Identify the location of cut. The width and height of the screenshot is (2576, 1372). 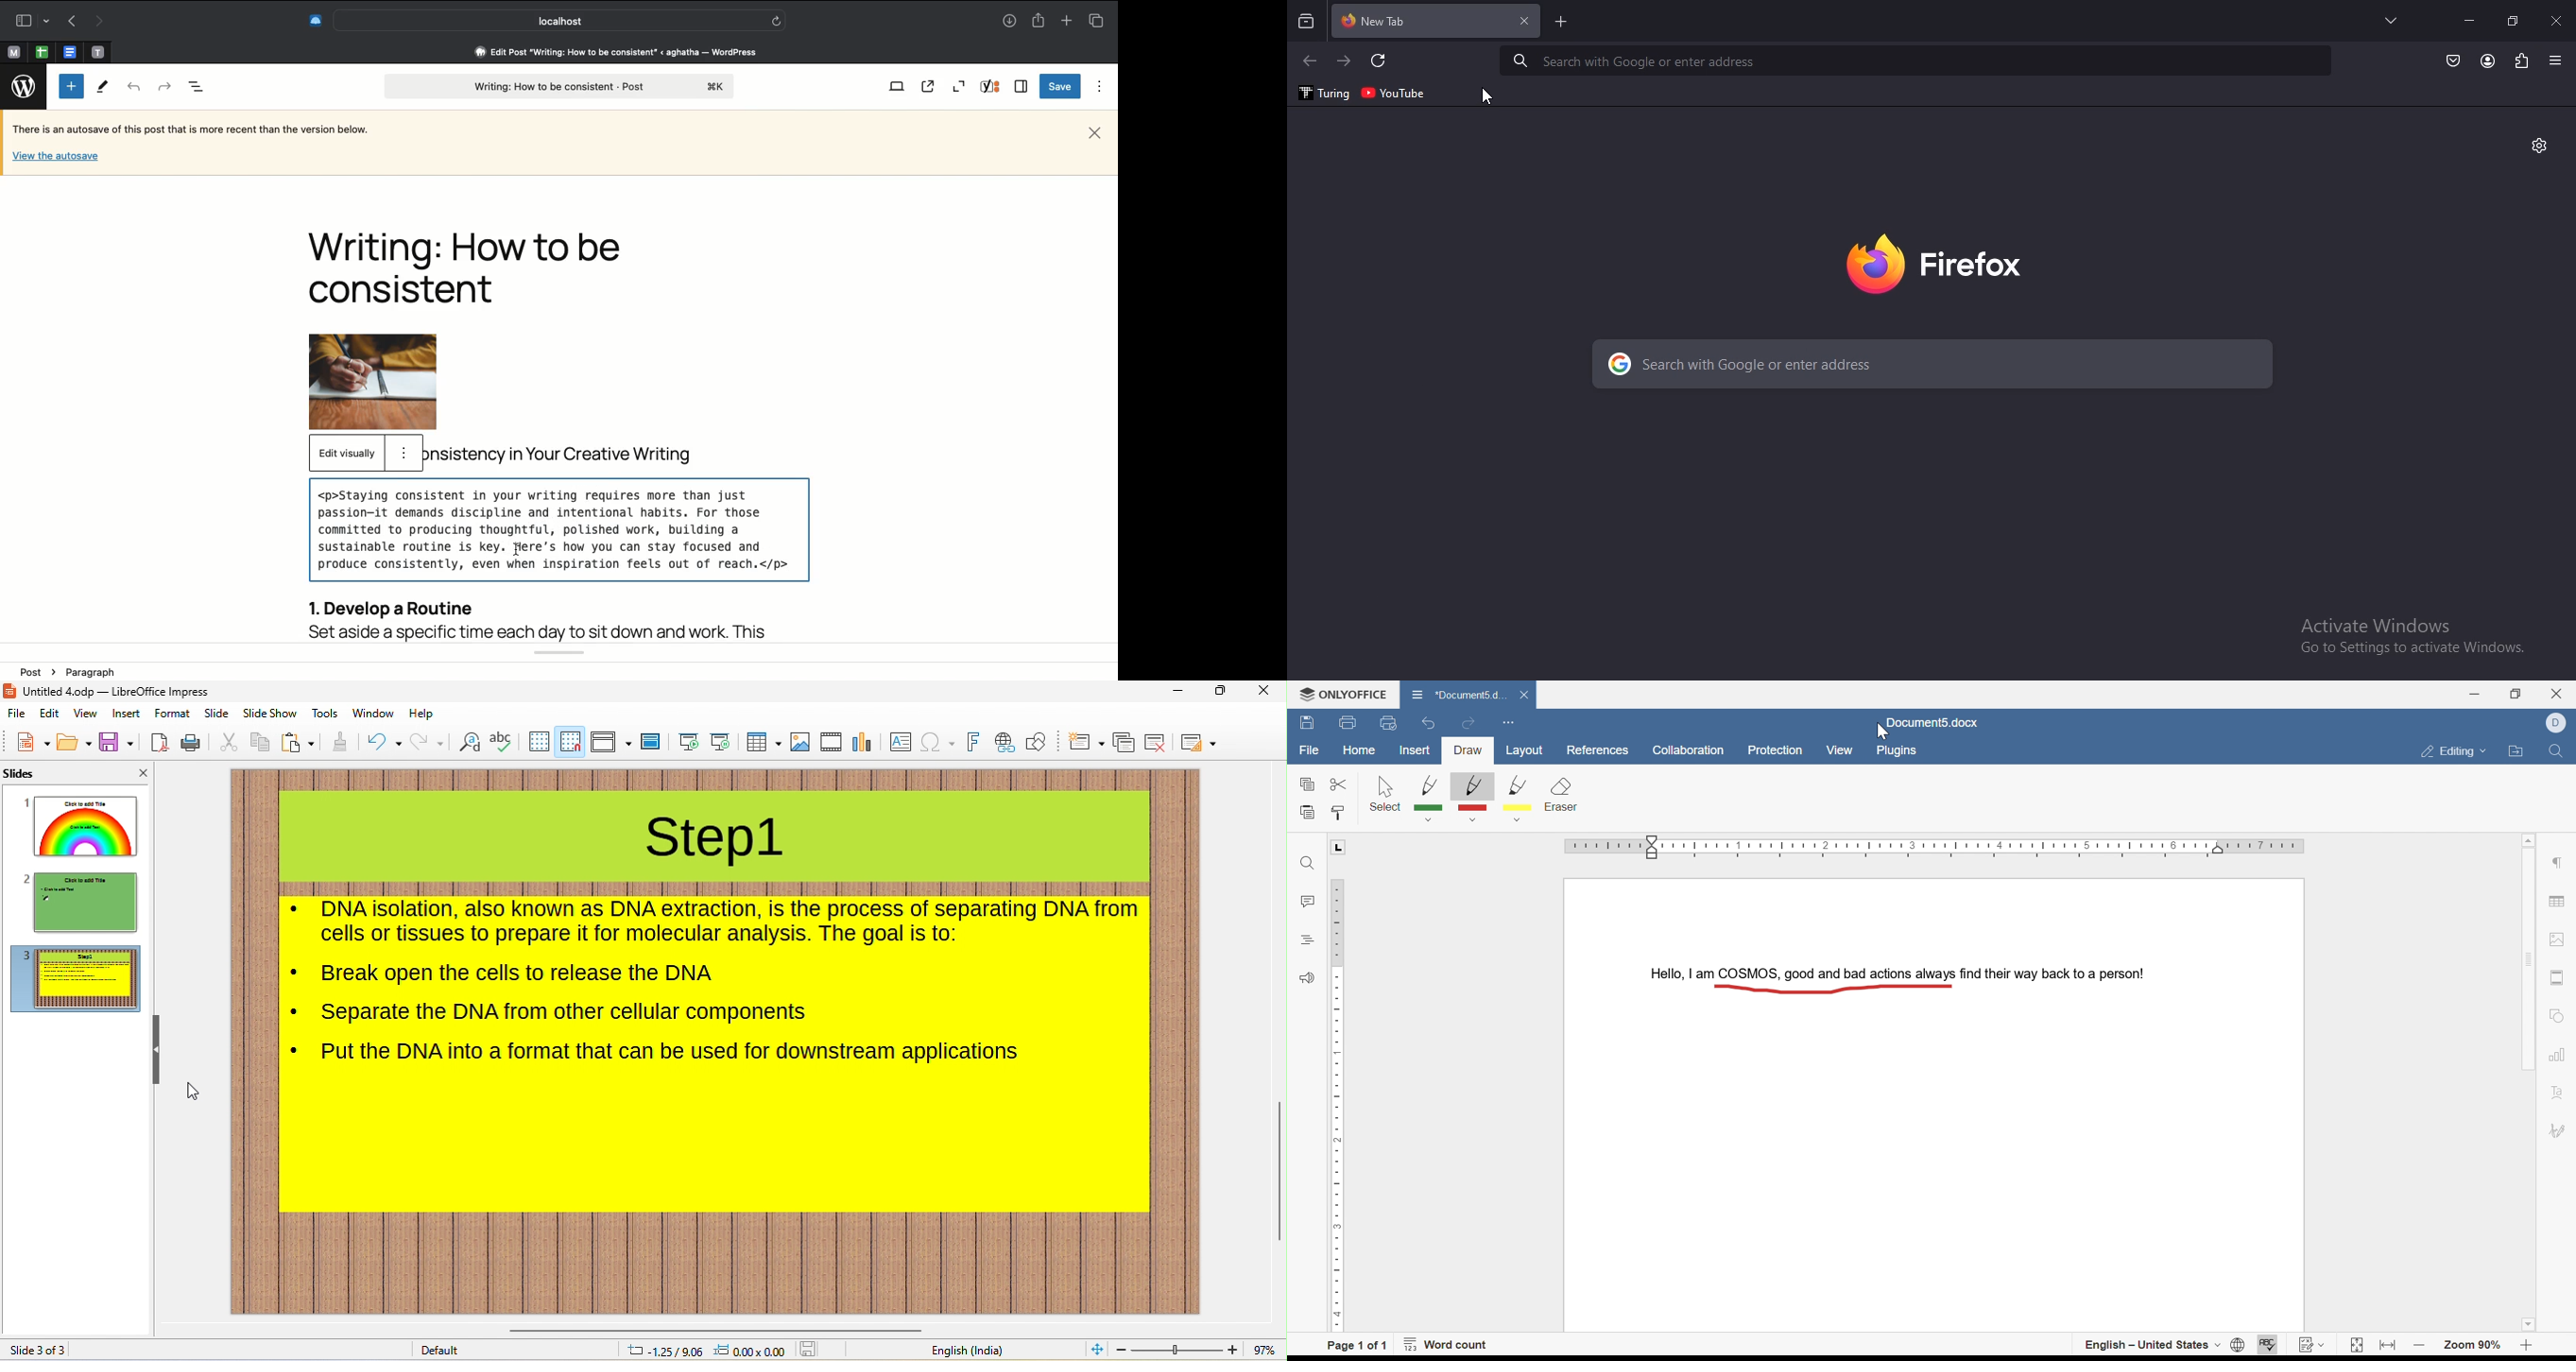
(1335, 783).